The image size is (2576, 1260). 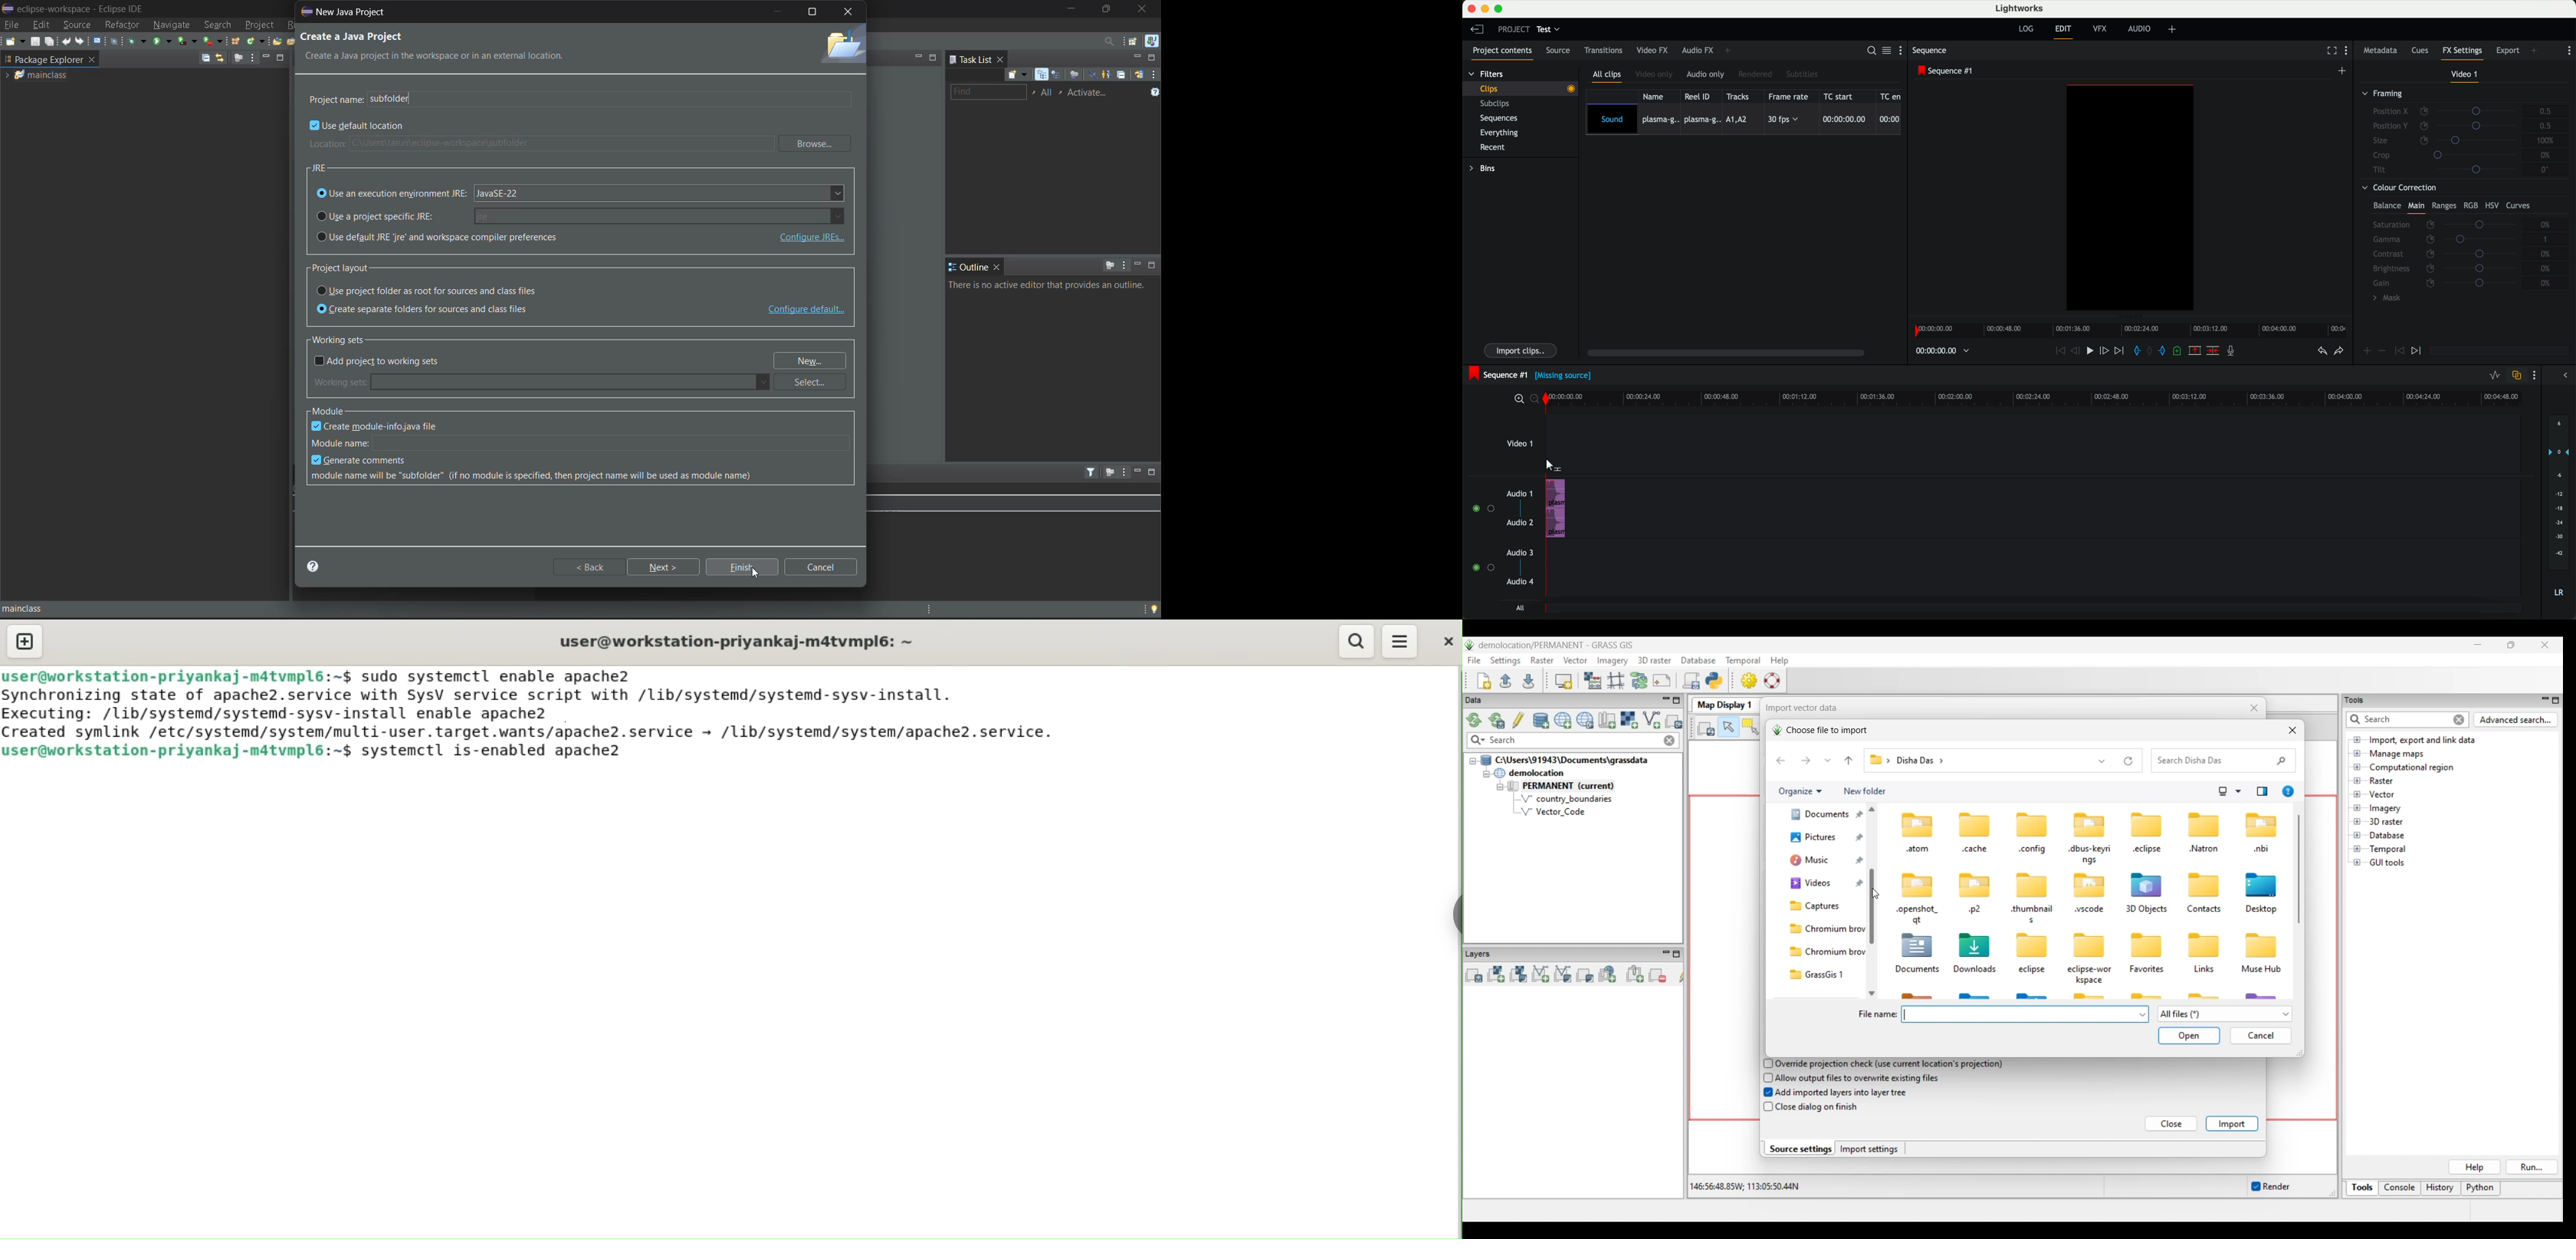 I want to click on audio, so click(x=1556, y=508).